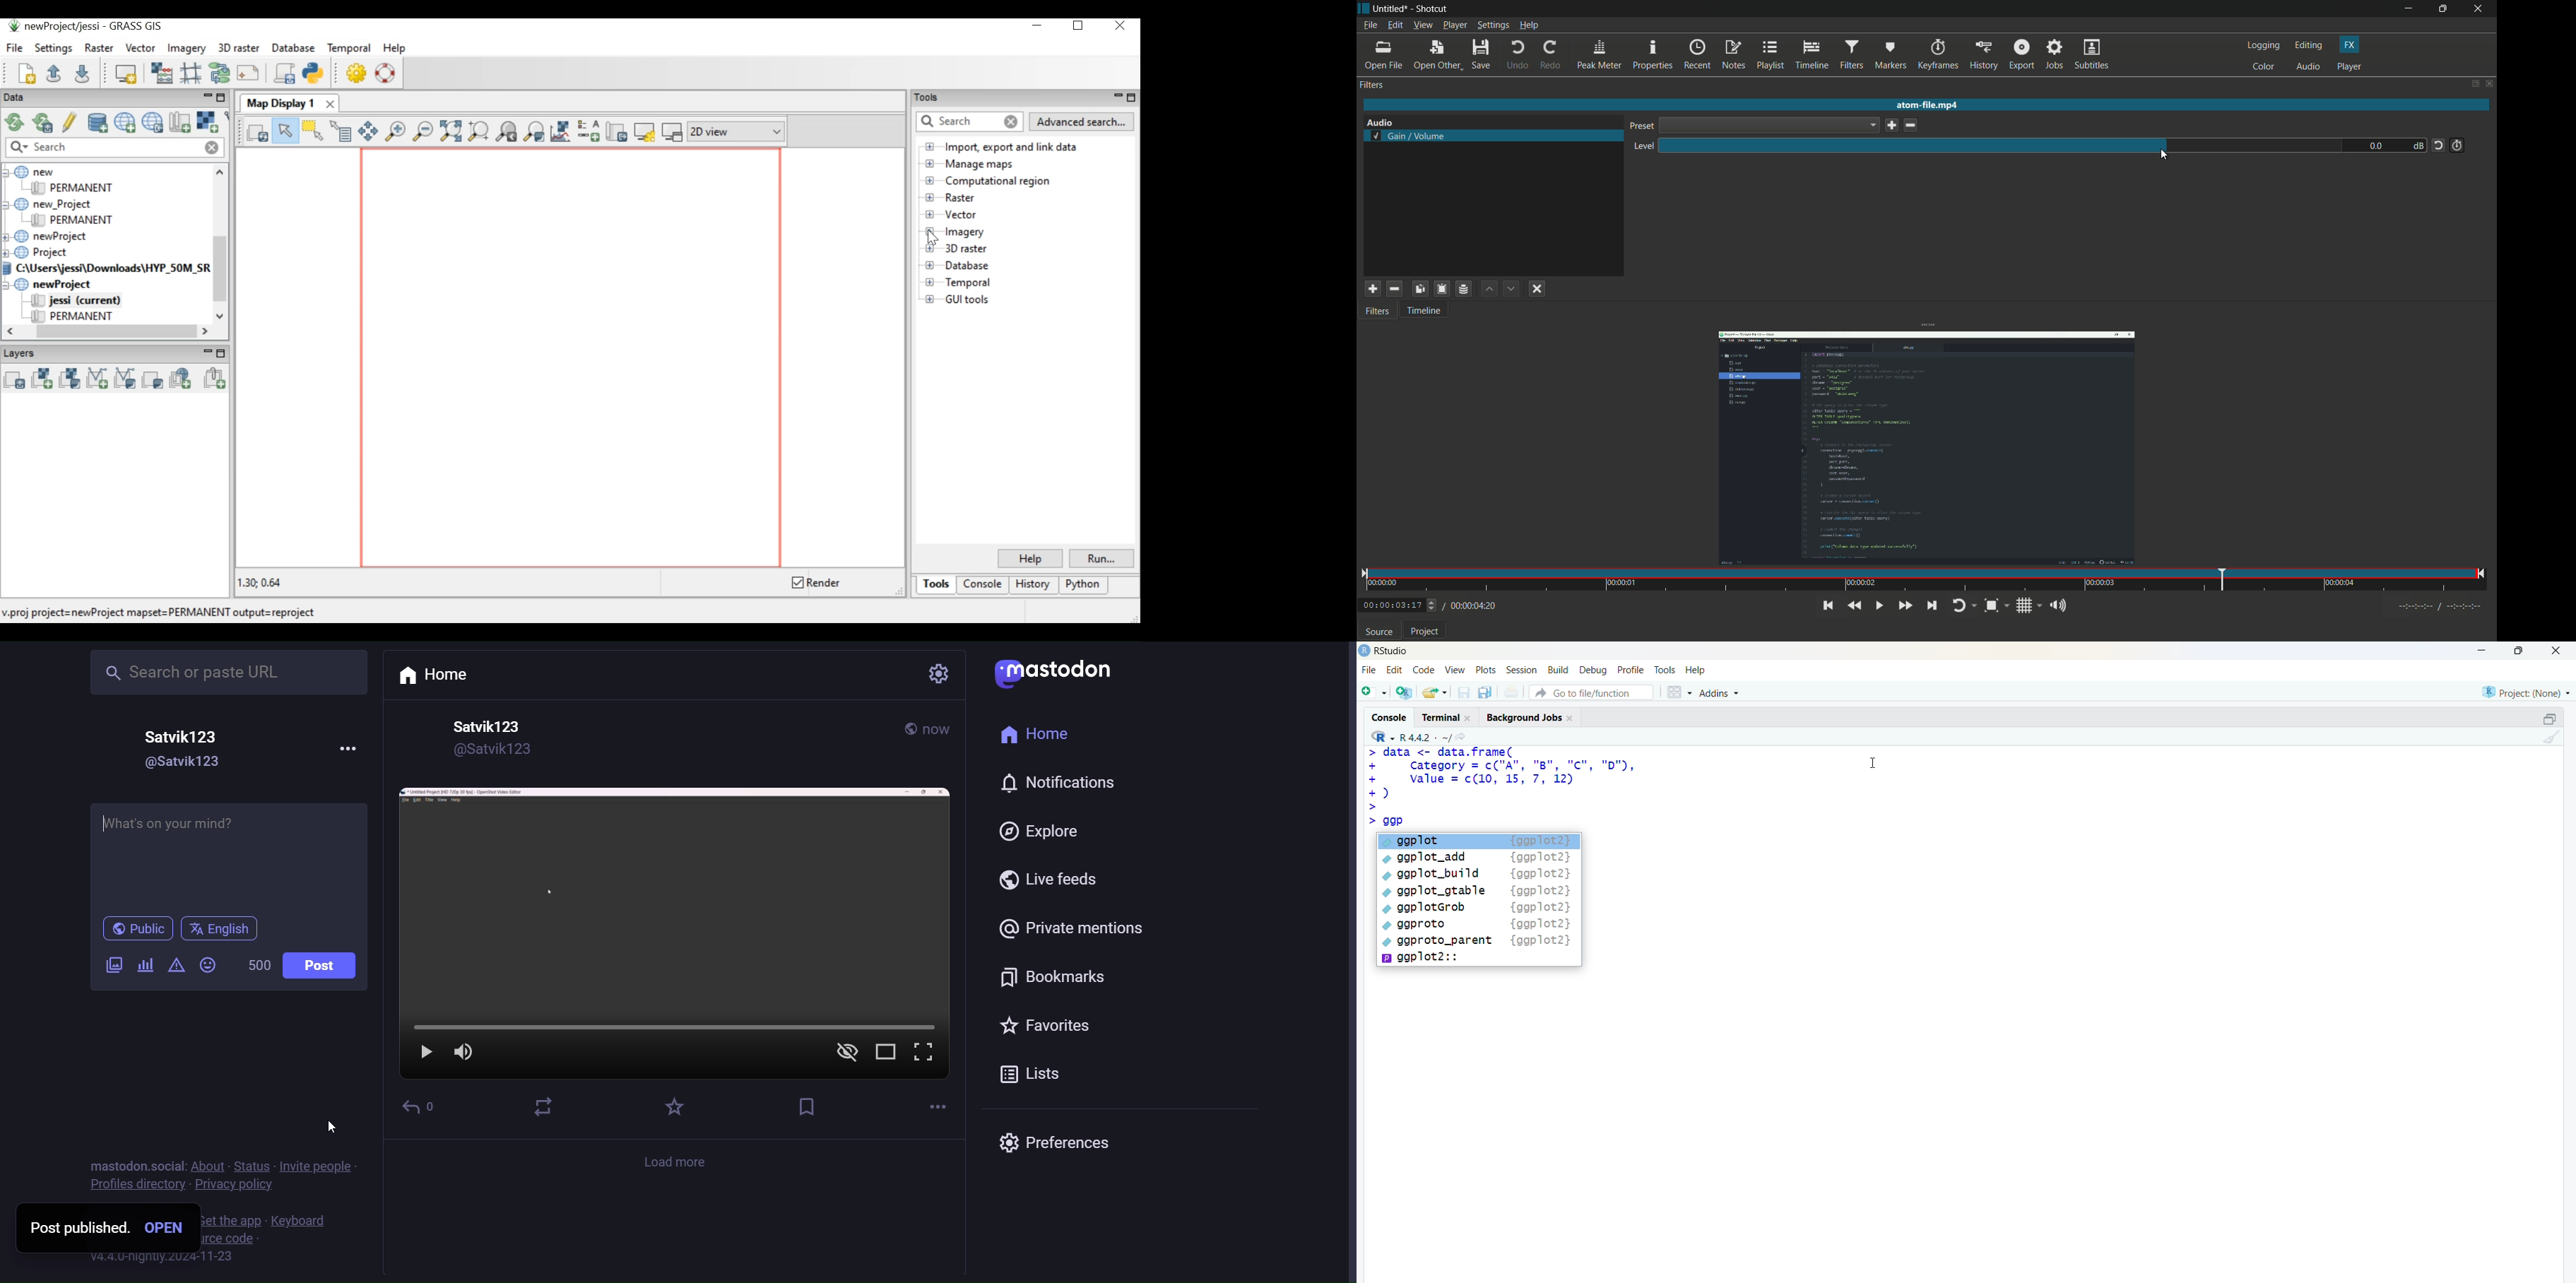  What do you see at coordinates (232, 1186) in the screenshot?
I see `privacy policy` at bounding box center [232, 1186].